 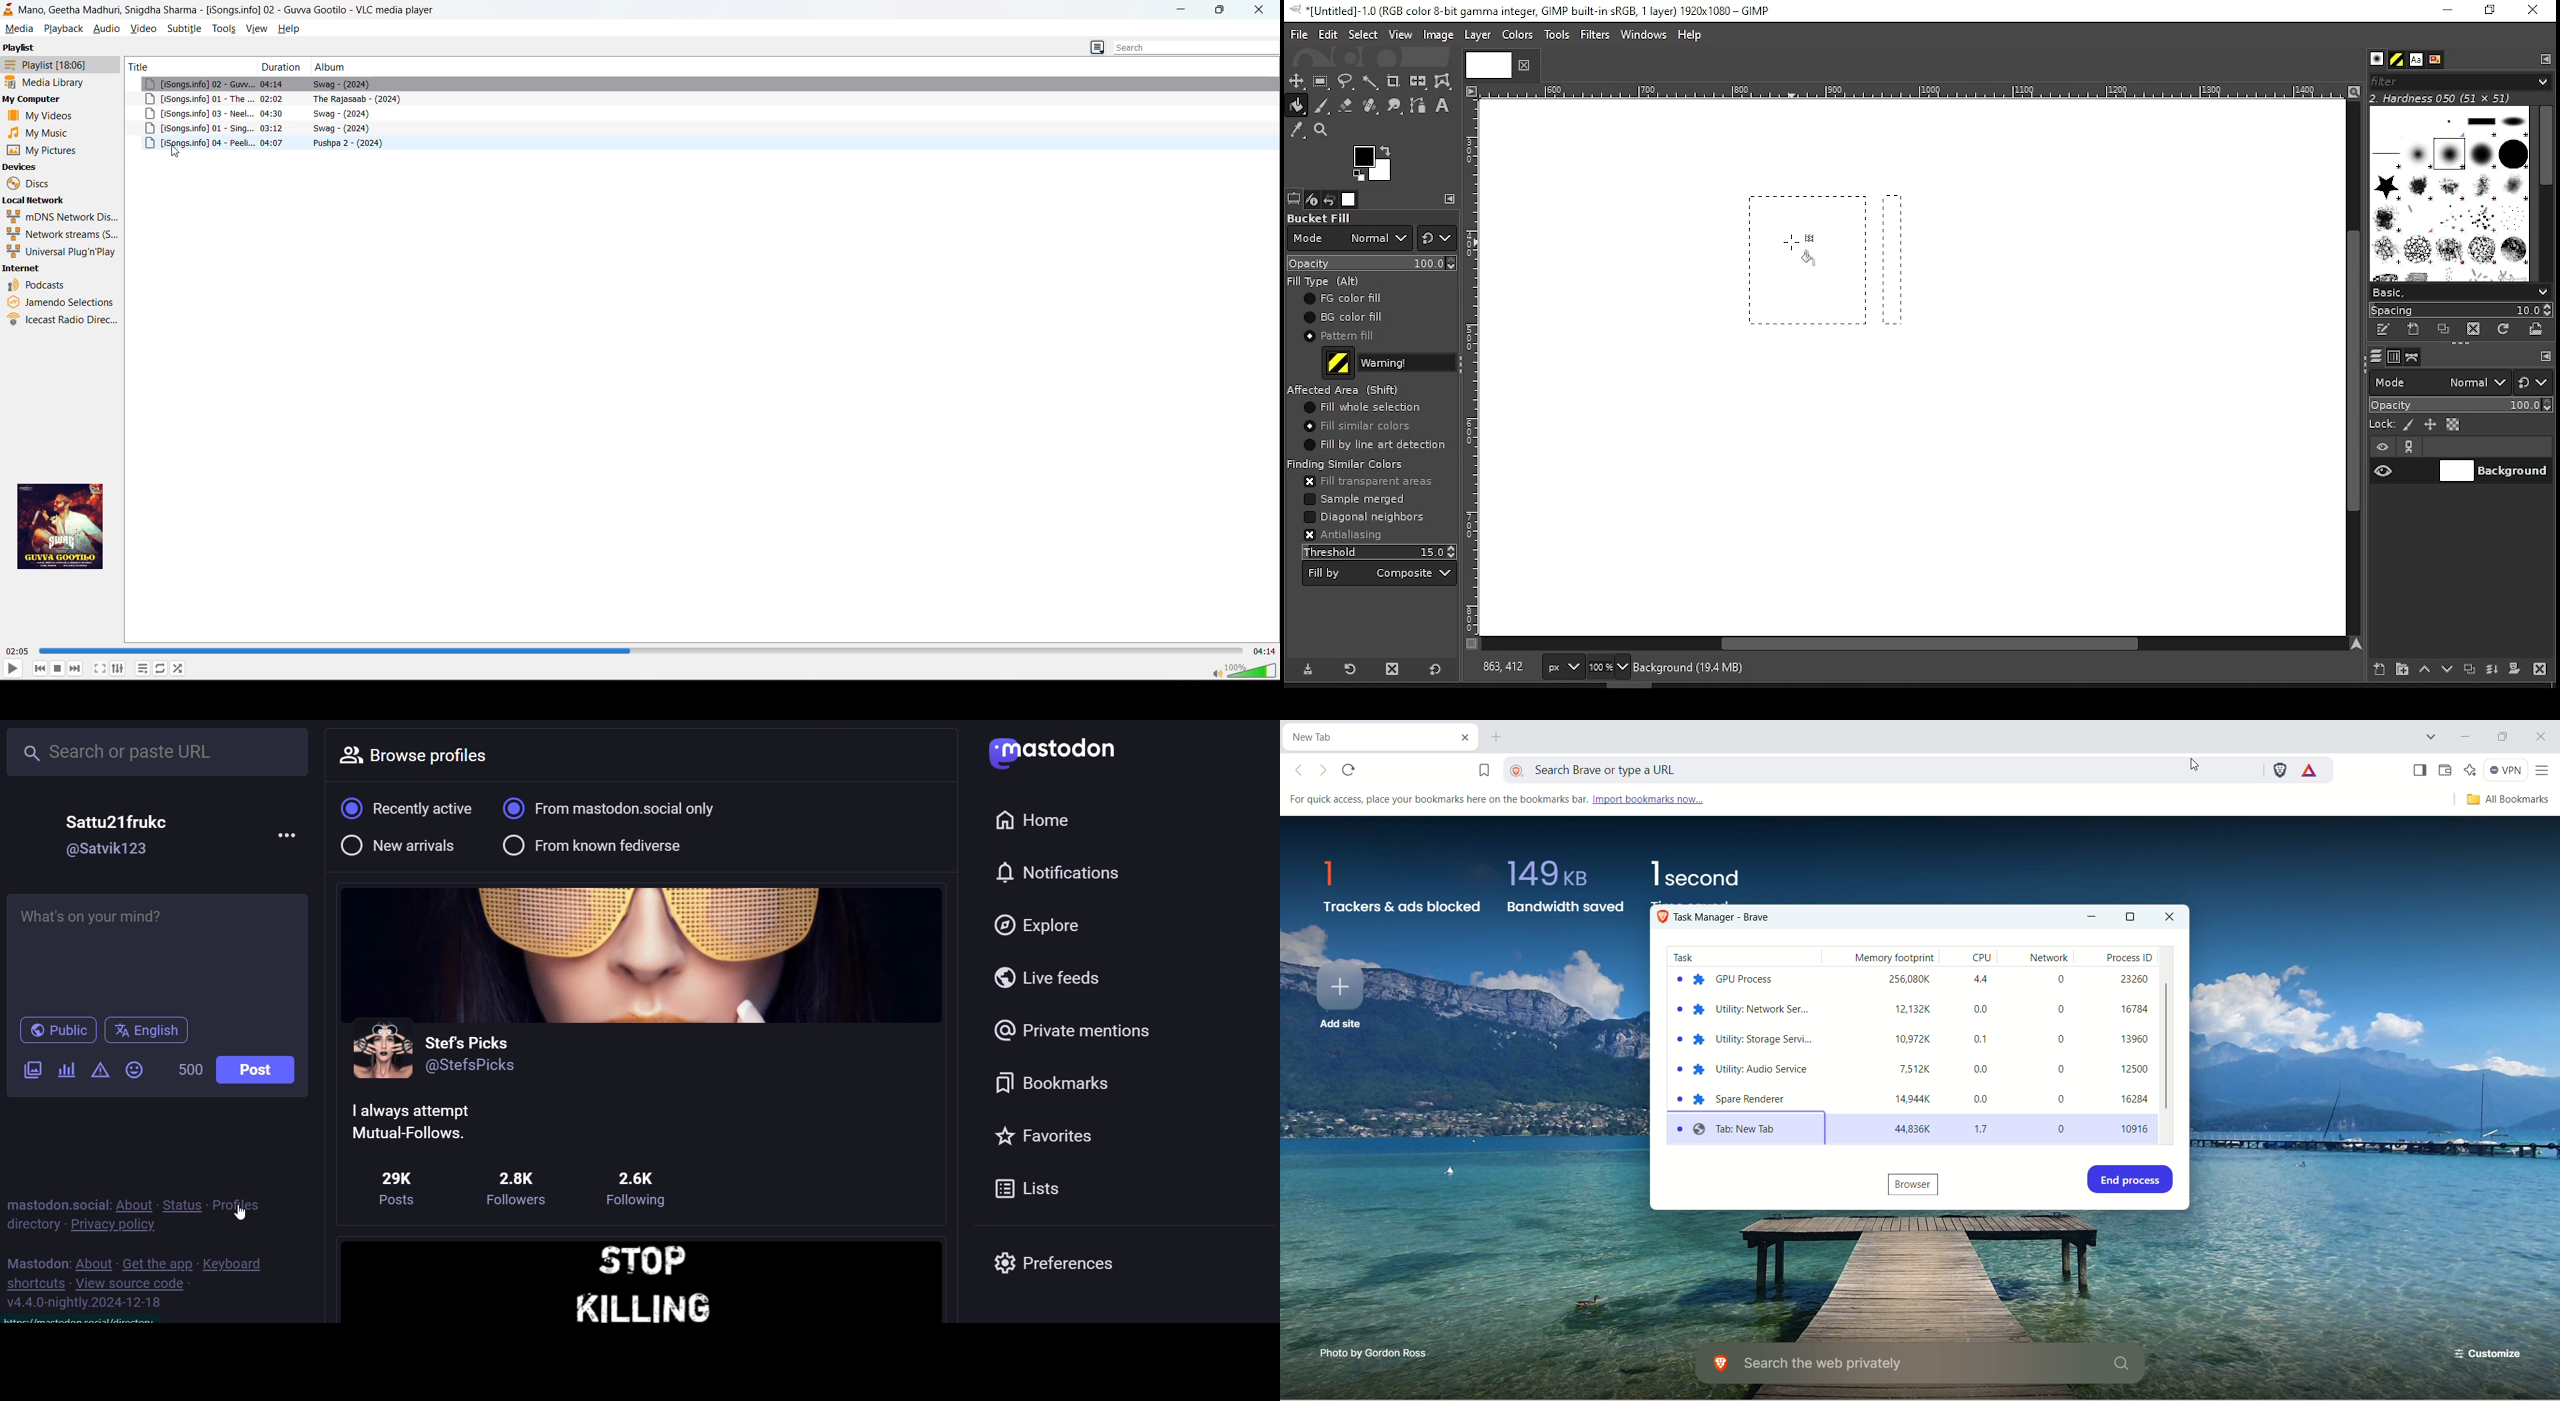 I want to click on videos, so click(x=43, y=115).